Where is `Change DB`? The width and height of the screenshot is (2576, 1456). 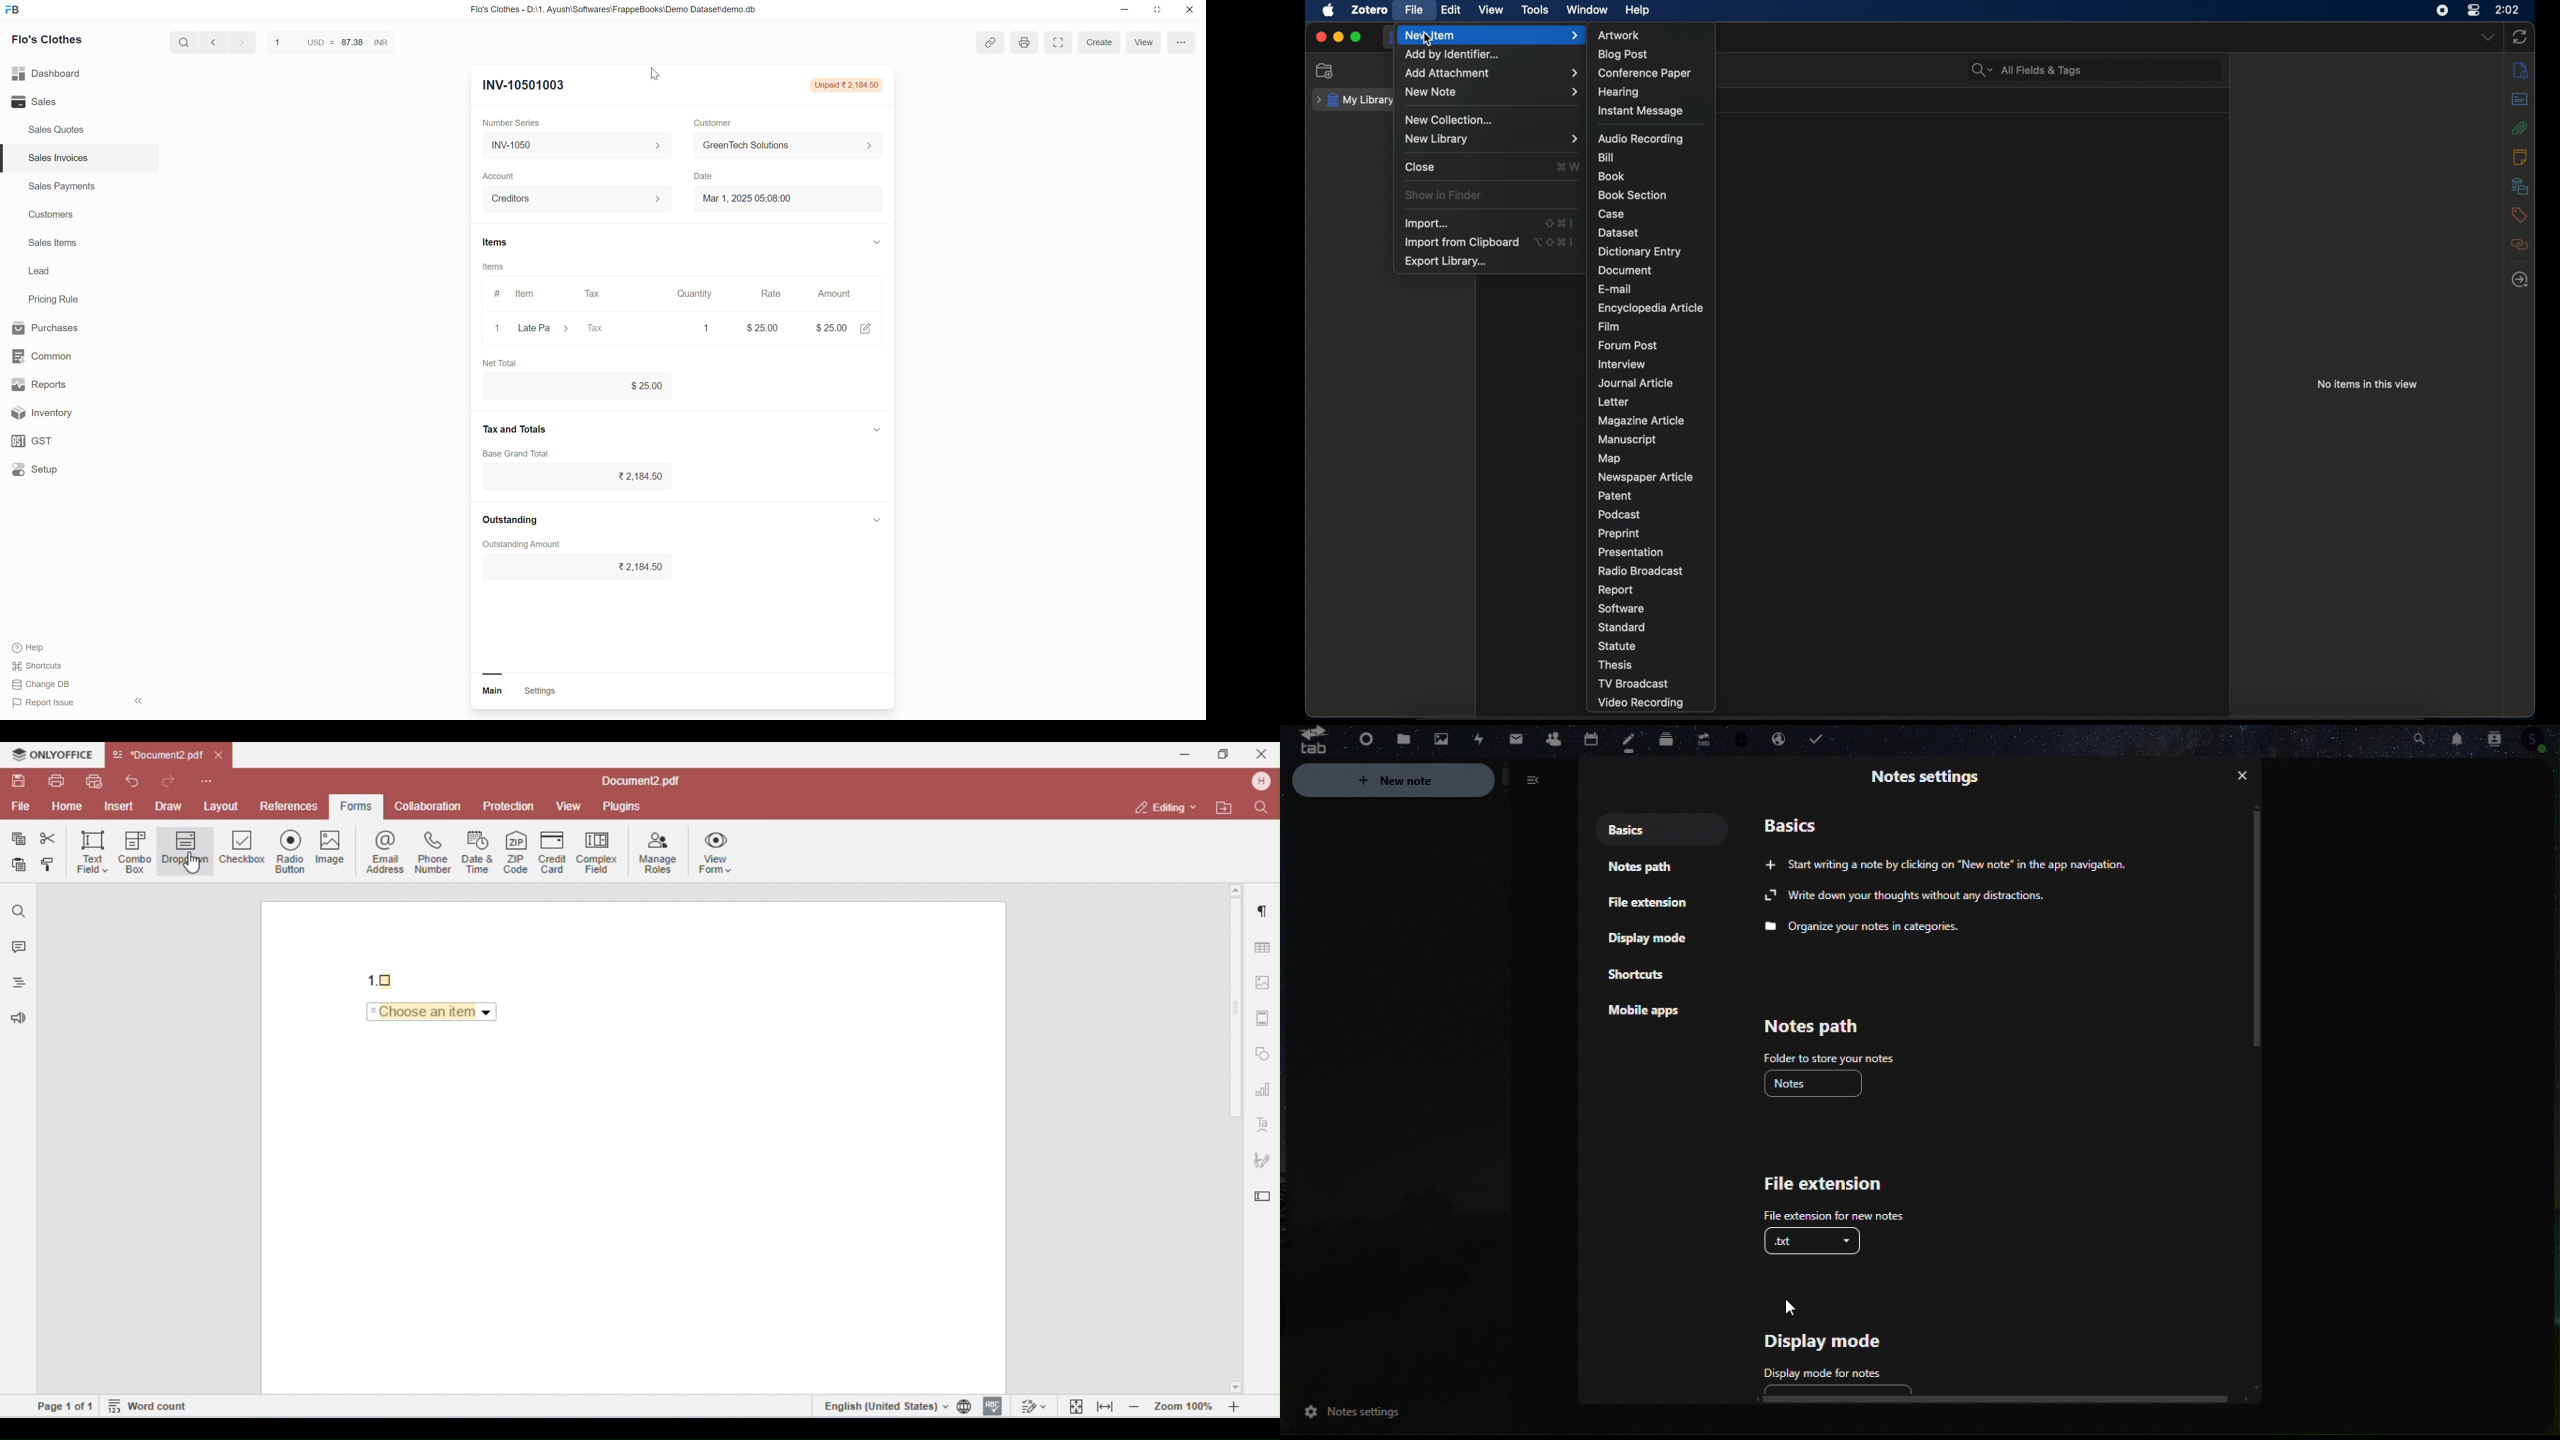 Change DB is located at coordinates (42, 686).